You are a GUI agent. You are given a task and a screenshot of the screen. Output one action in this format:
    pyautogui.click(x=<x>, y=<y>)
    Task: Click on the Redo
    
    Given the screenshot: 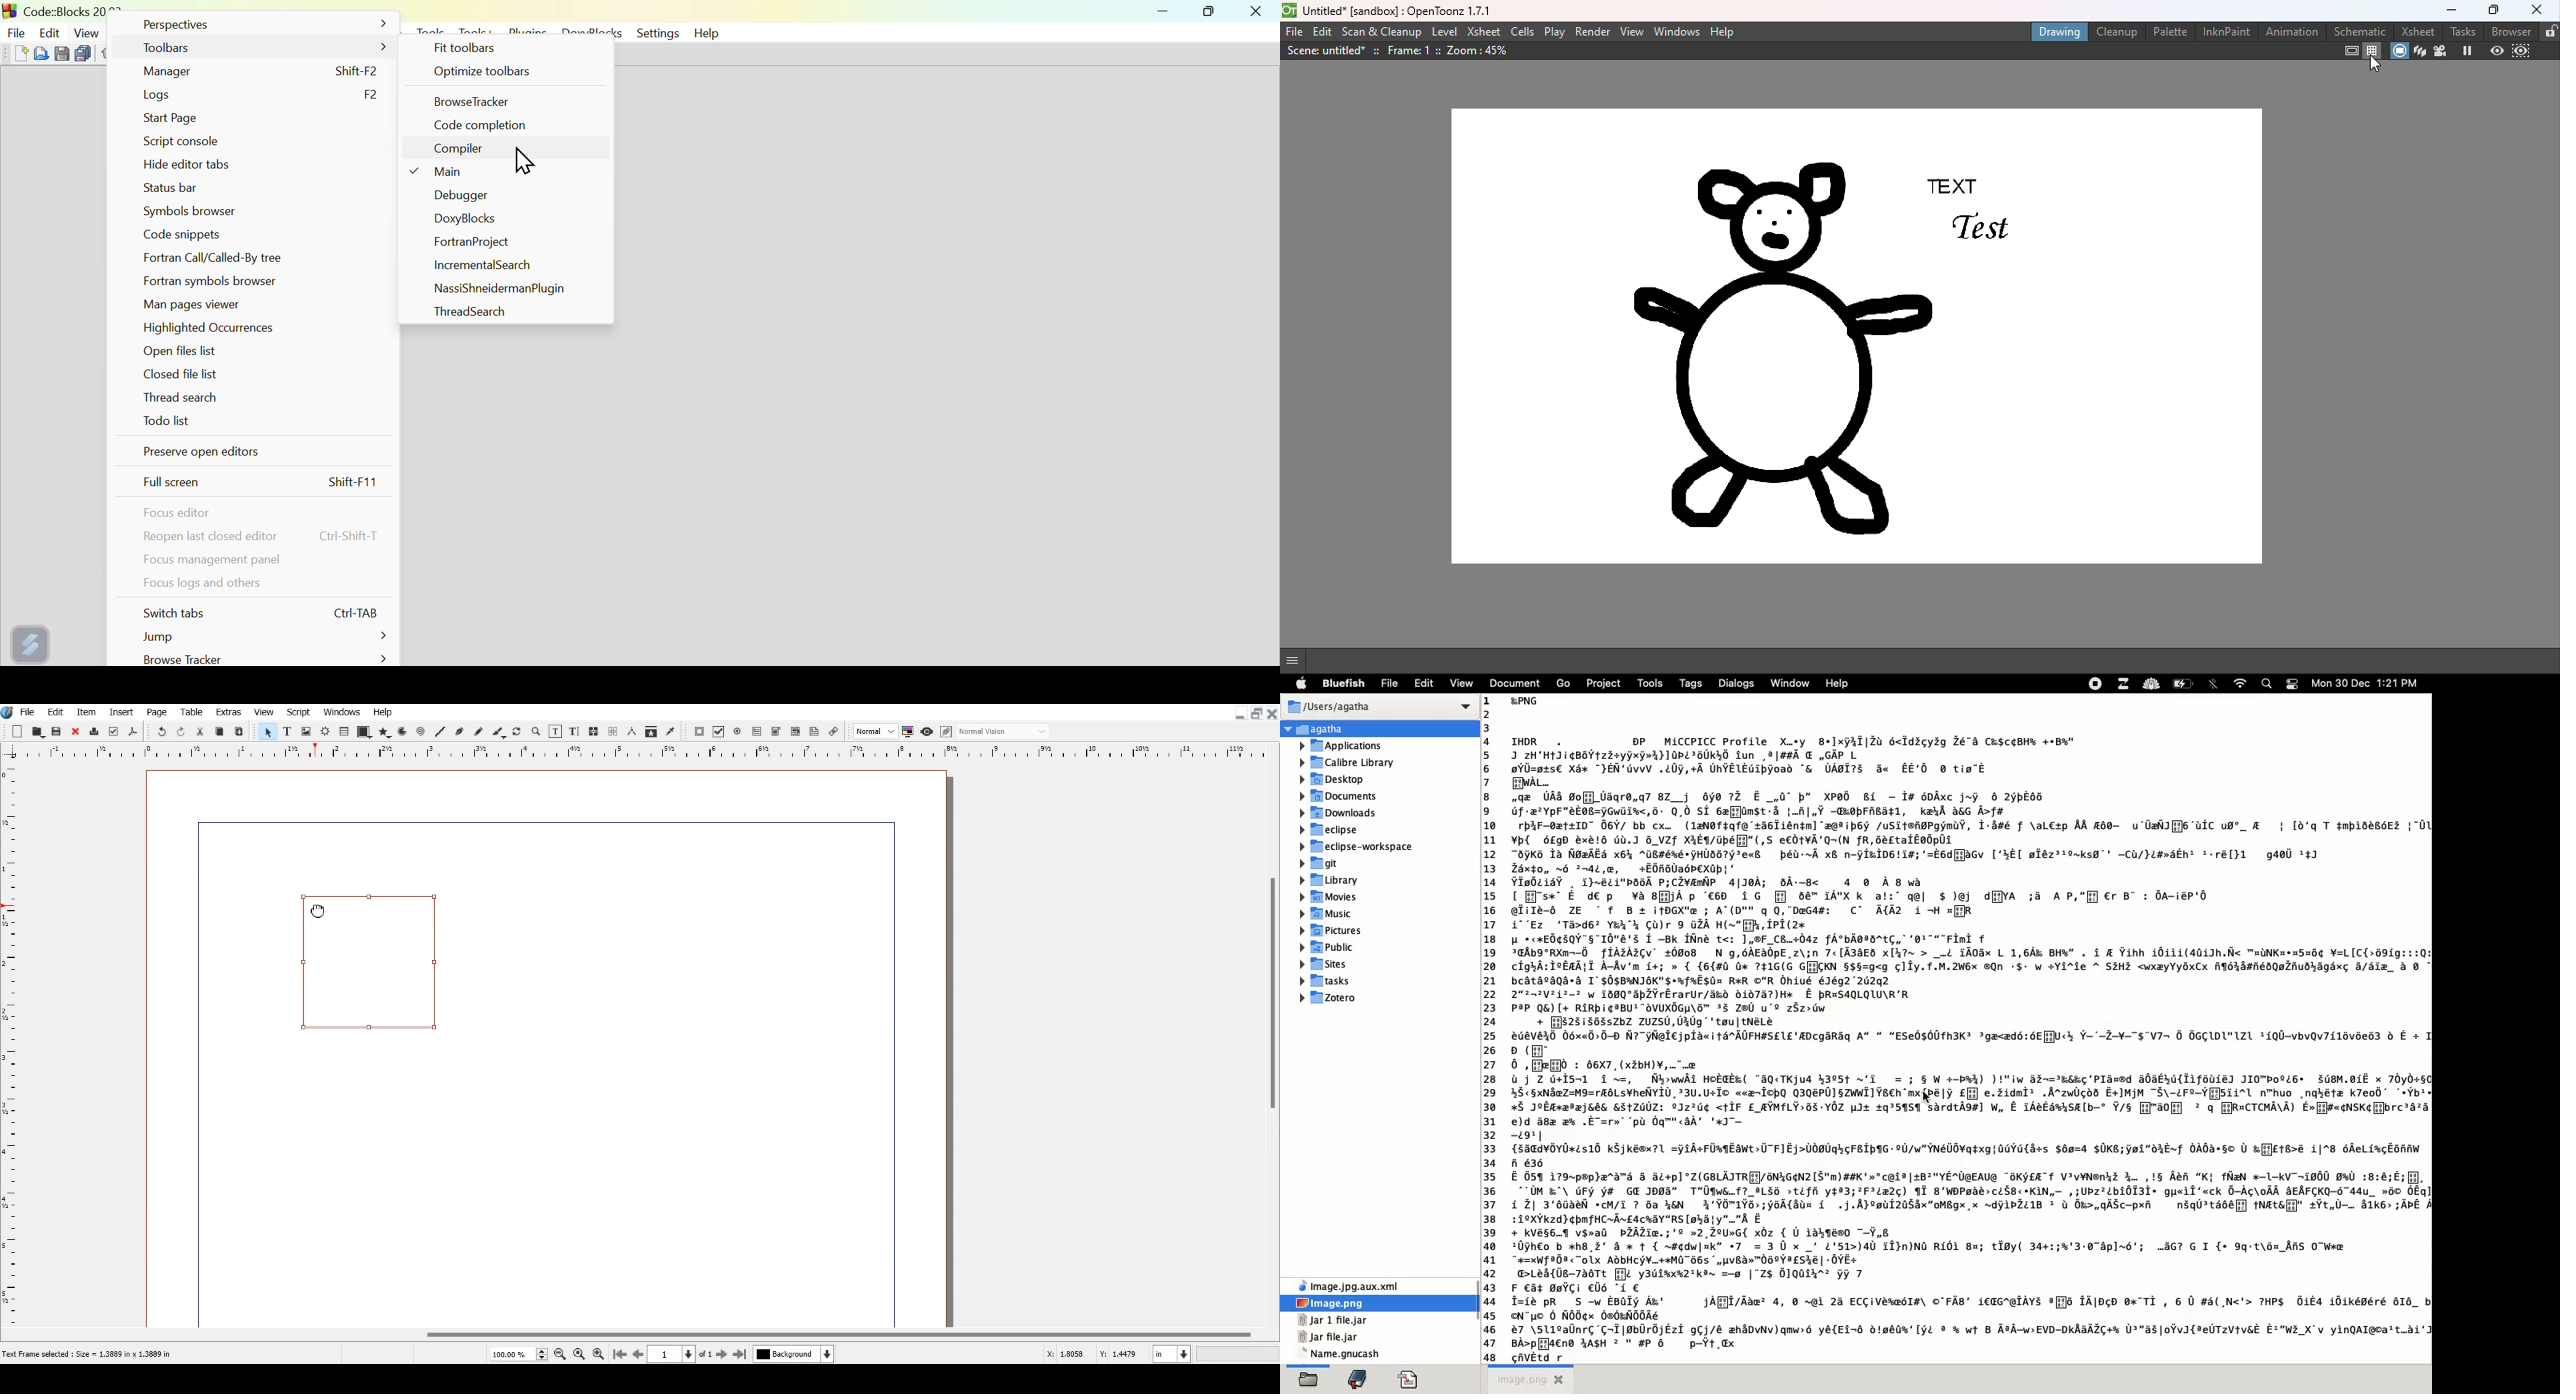 What is the action you would take?
    pyautogui.click(x=182, y=732)
    